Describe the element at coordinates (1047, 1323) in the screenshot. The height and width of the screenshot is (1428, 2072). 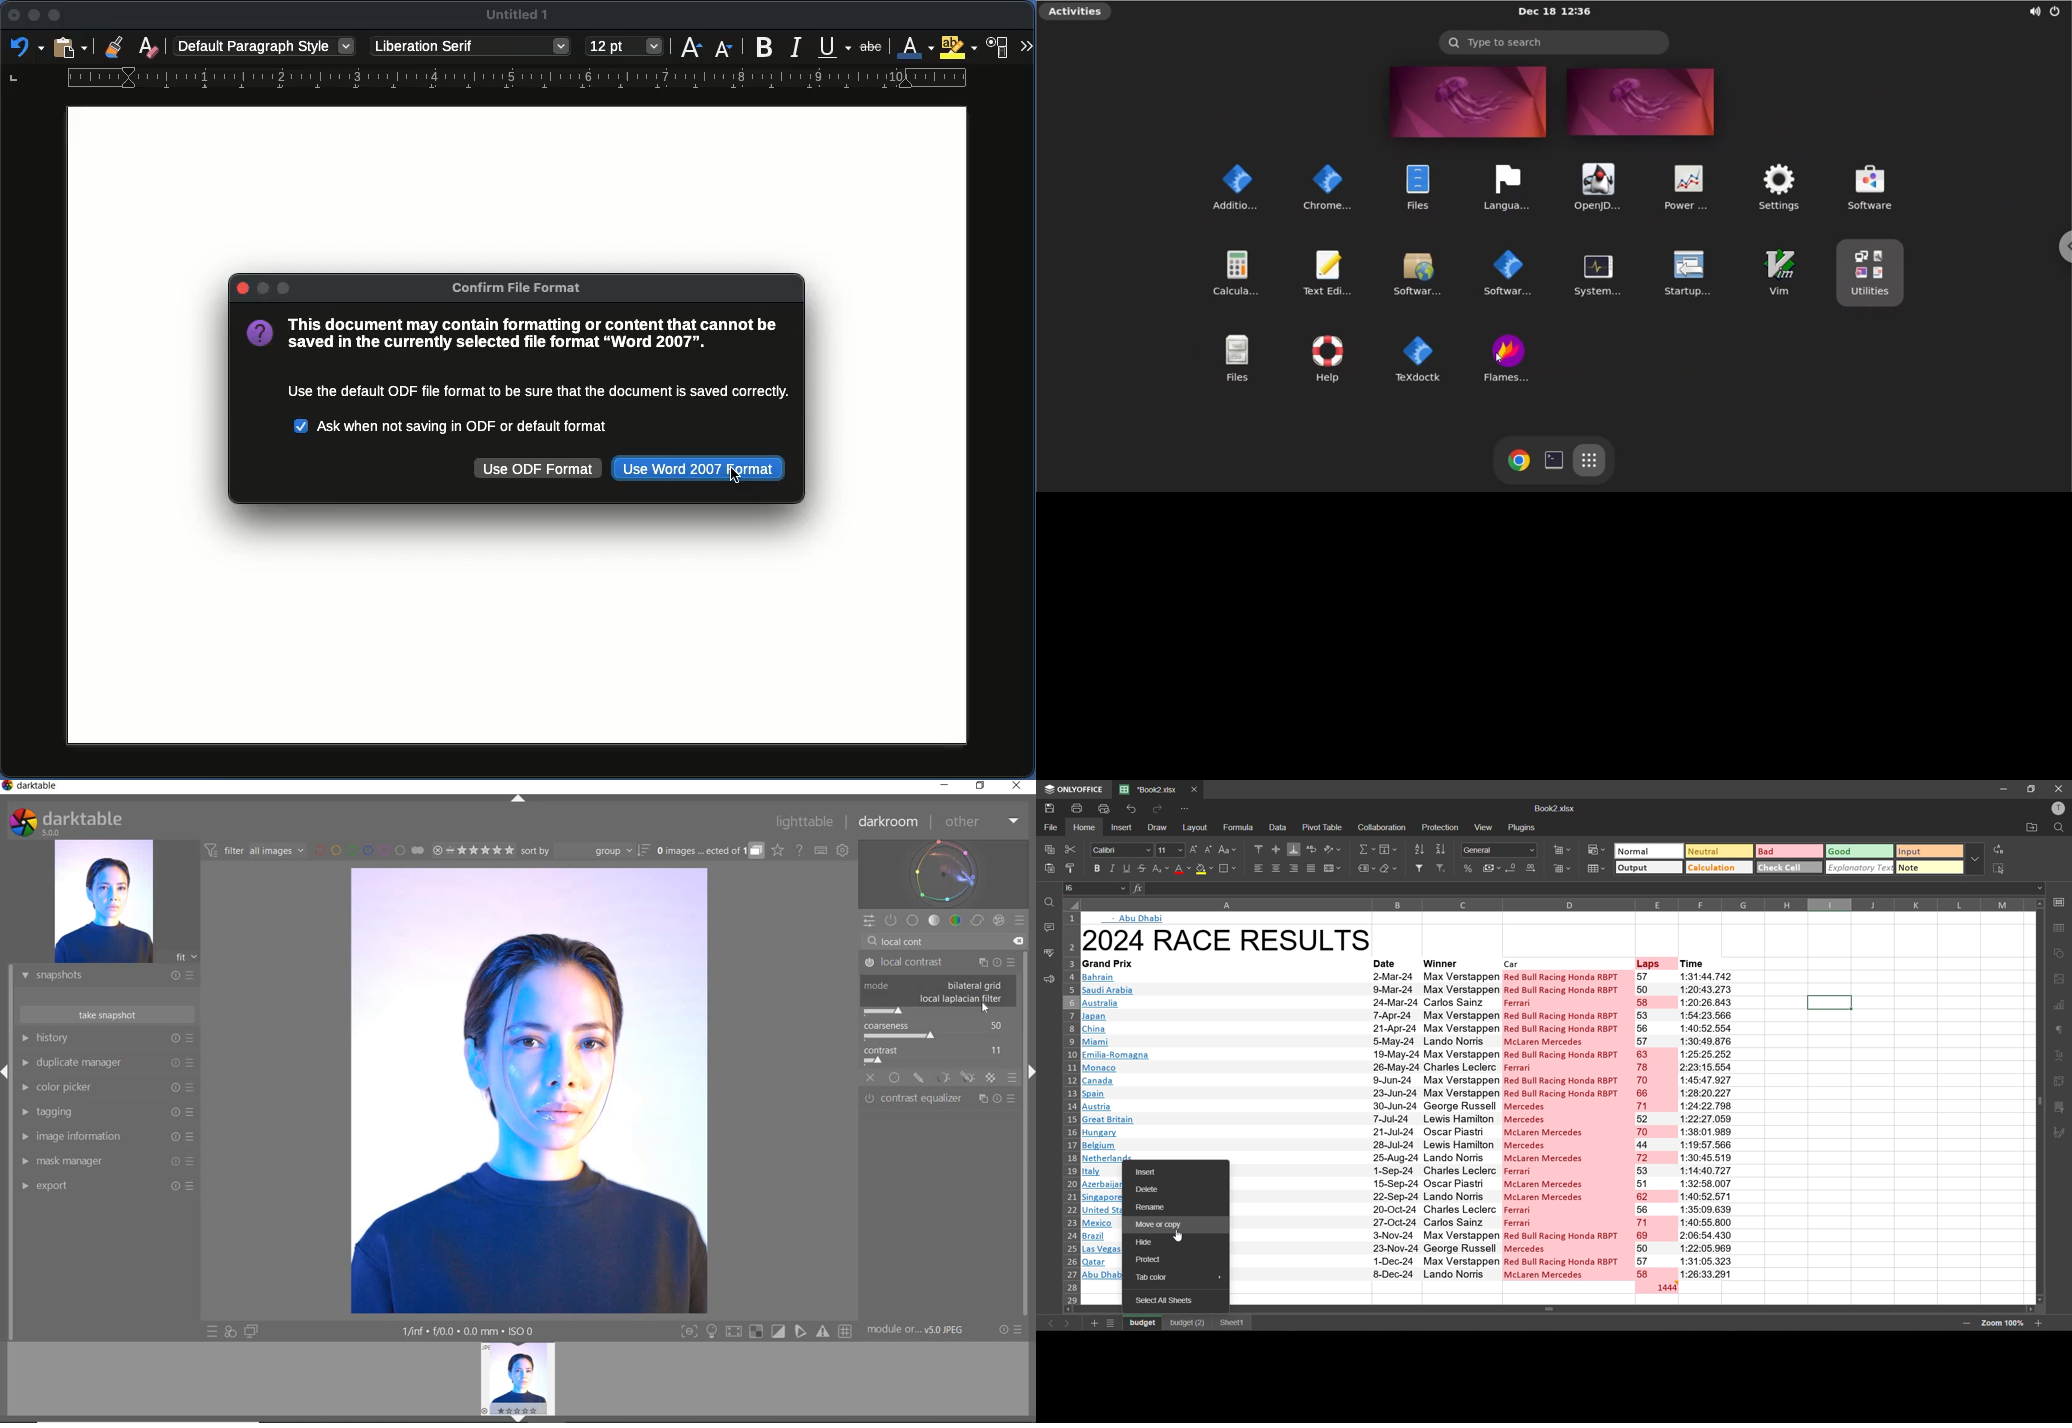
I see `previous` at that location.